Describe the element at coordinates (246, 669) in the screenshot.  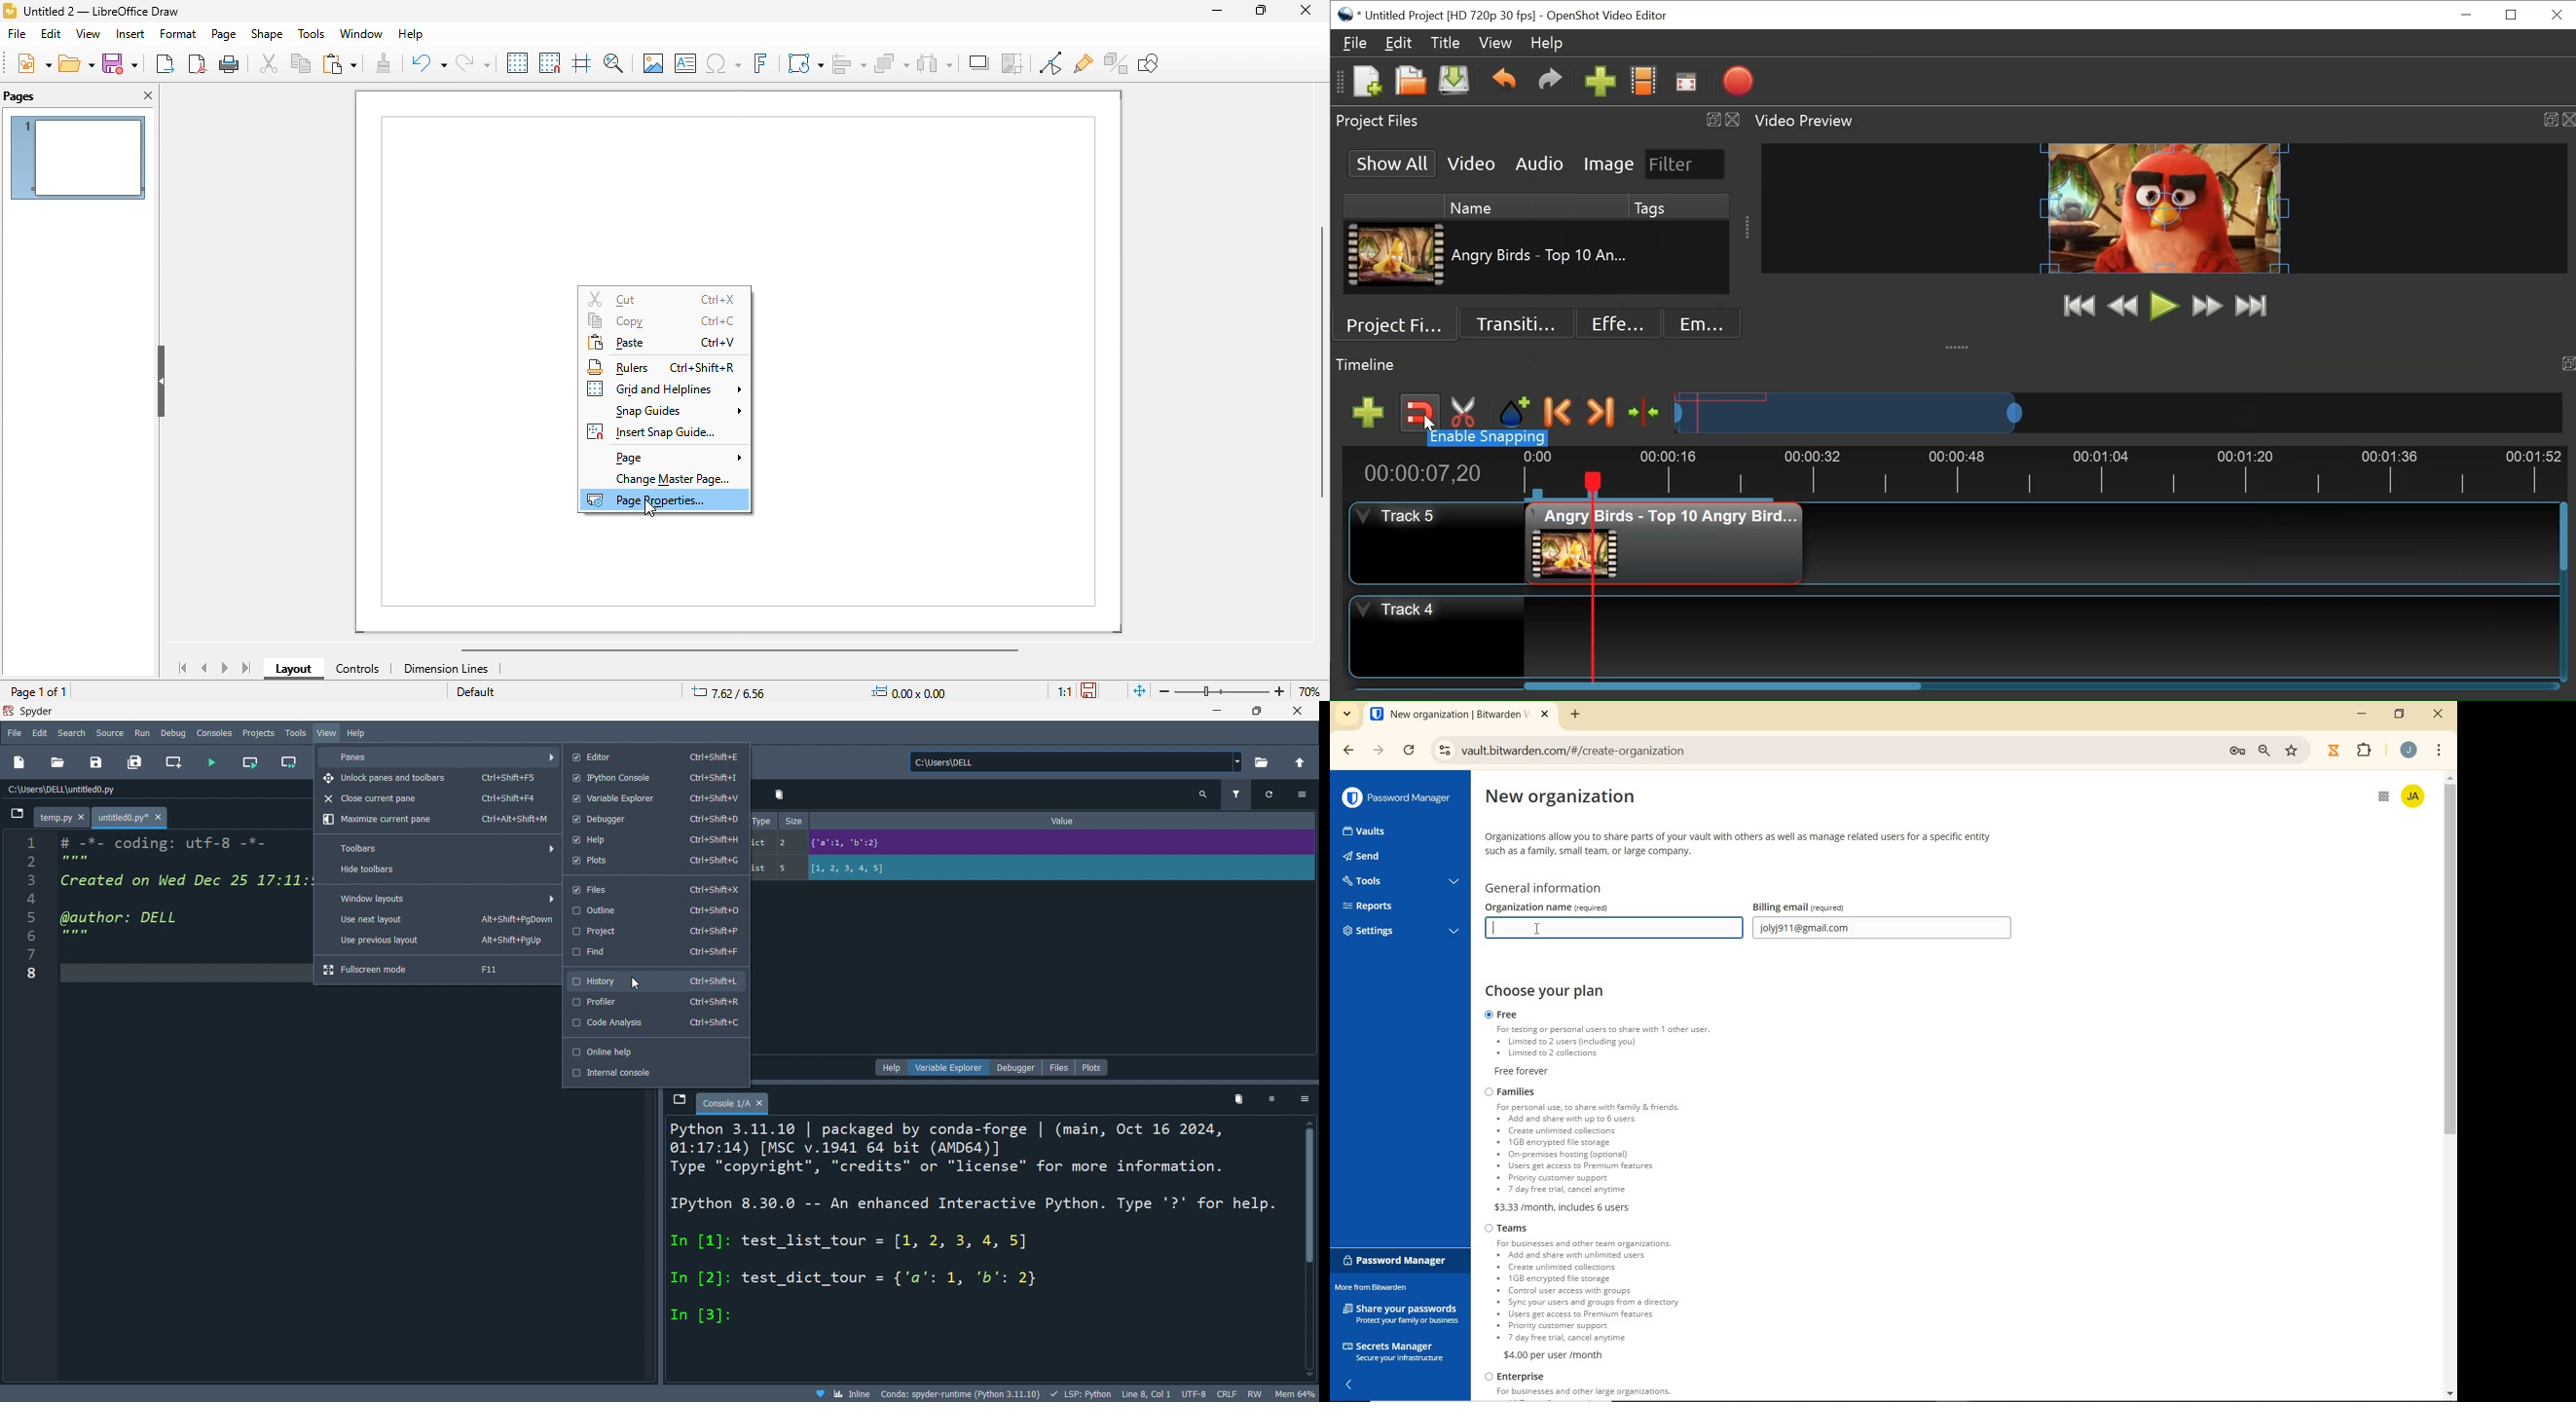
I see `last page` at that location.